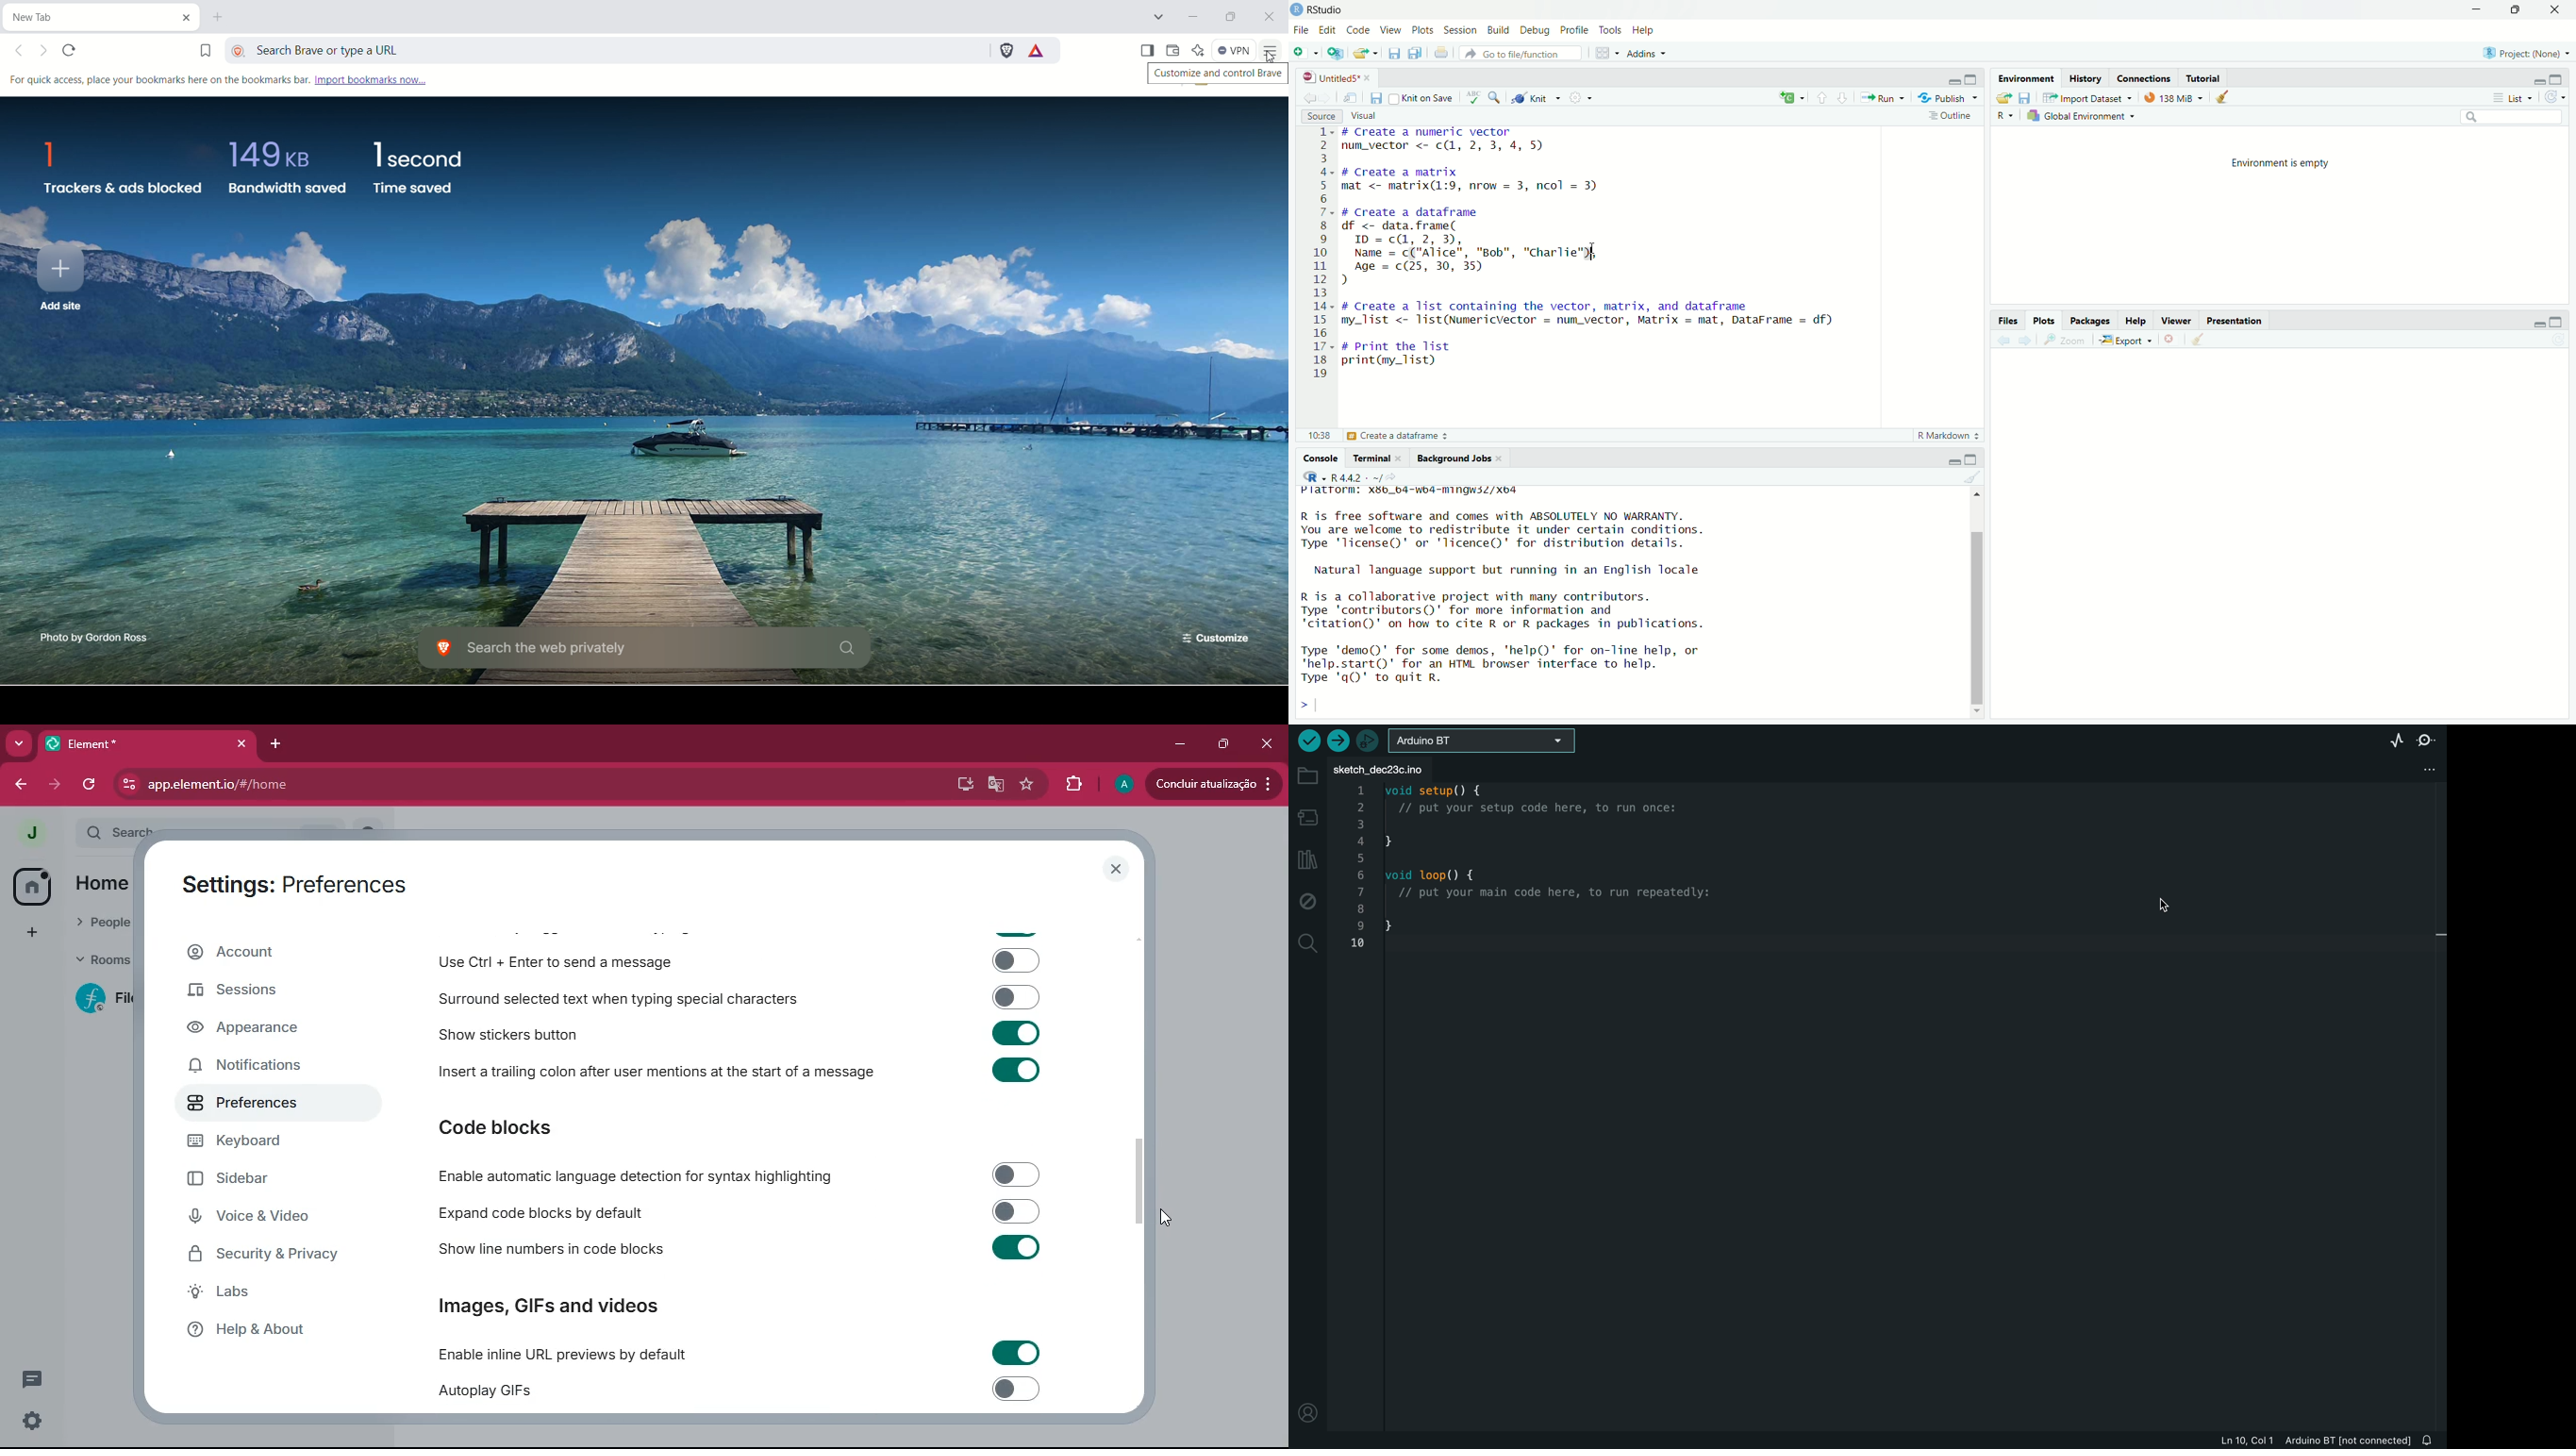 The image size is (2576, 1456). What do you see at coordinates (1301, 30) in the screenshot?
I see `File` at bounding box center [1301, 30].